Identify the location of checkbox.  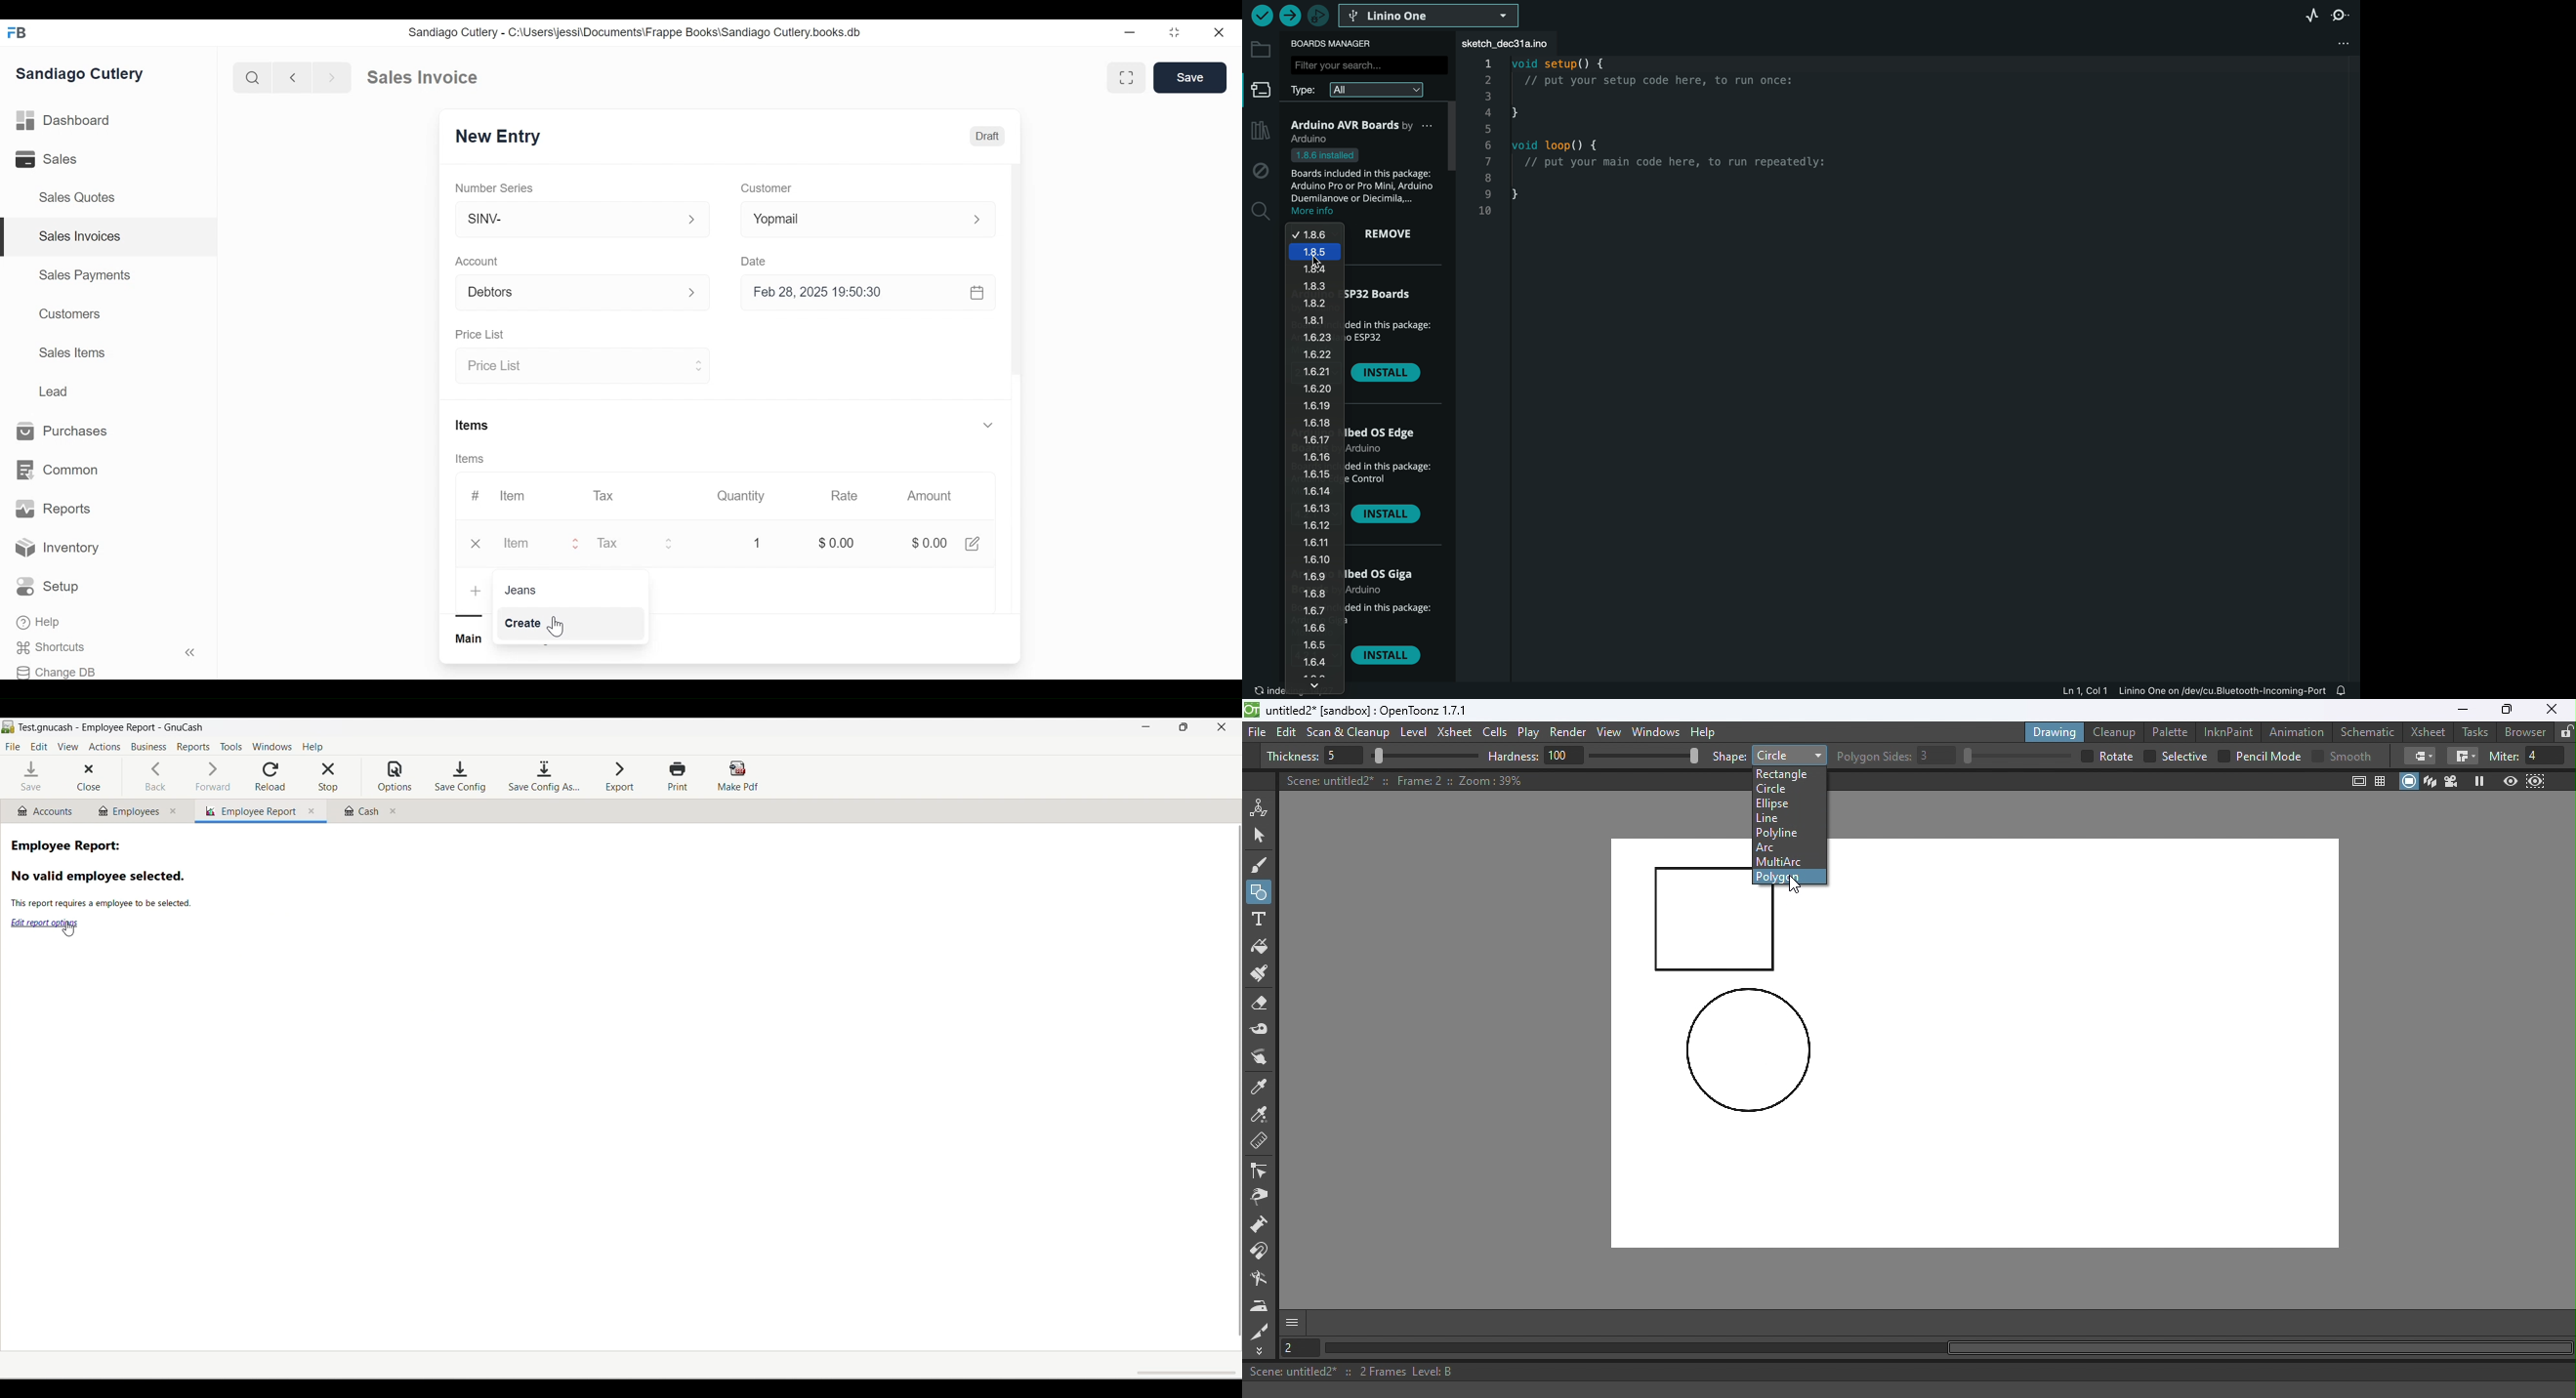
(2223, 756).